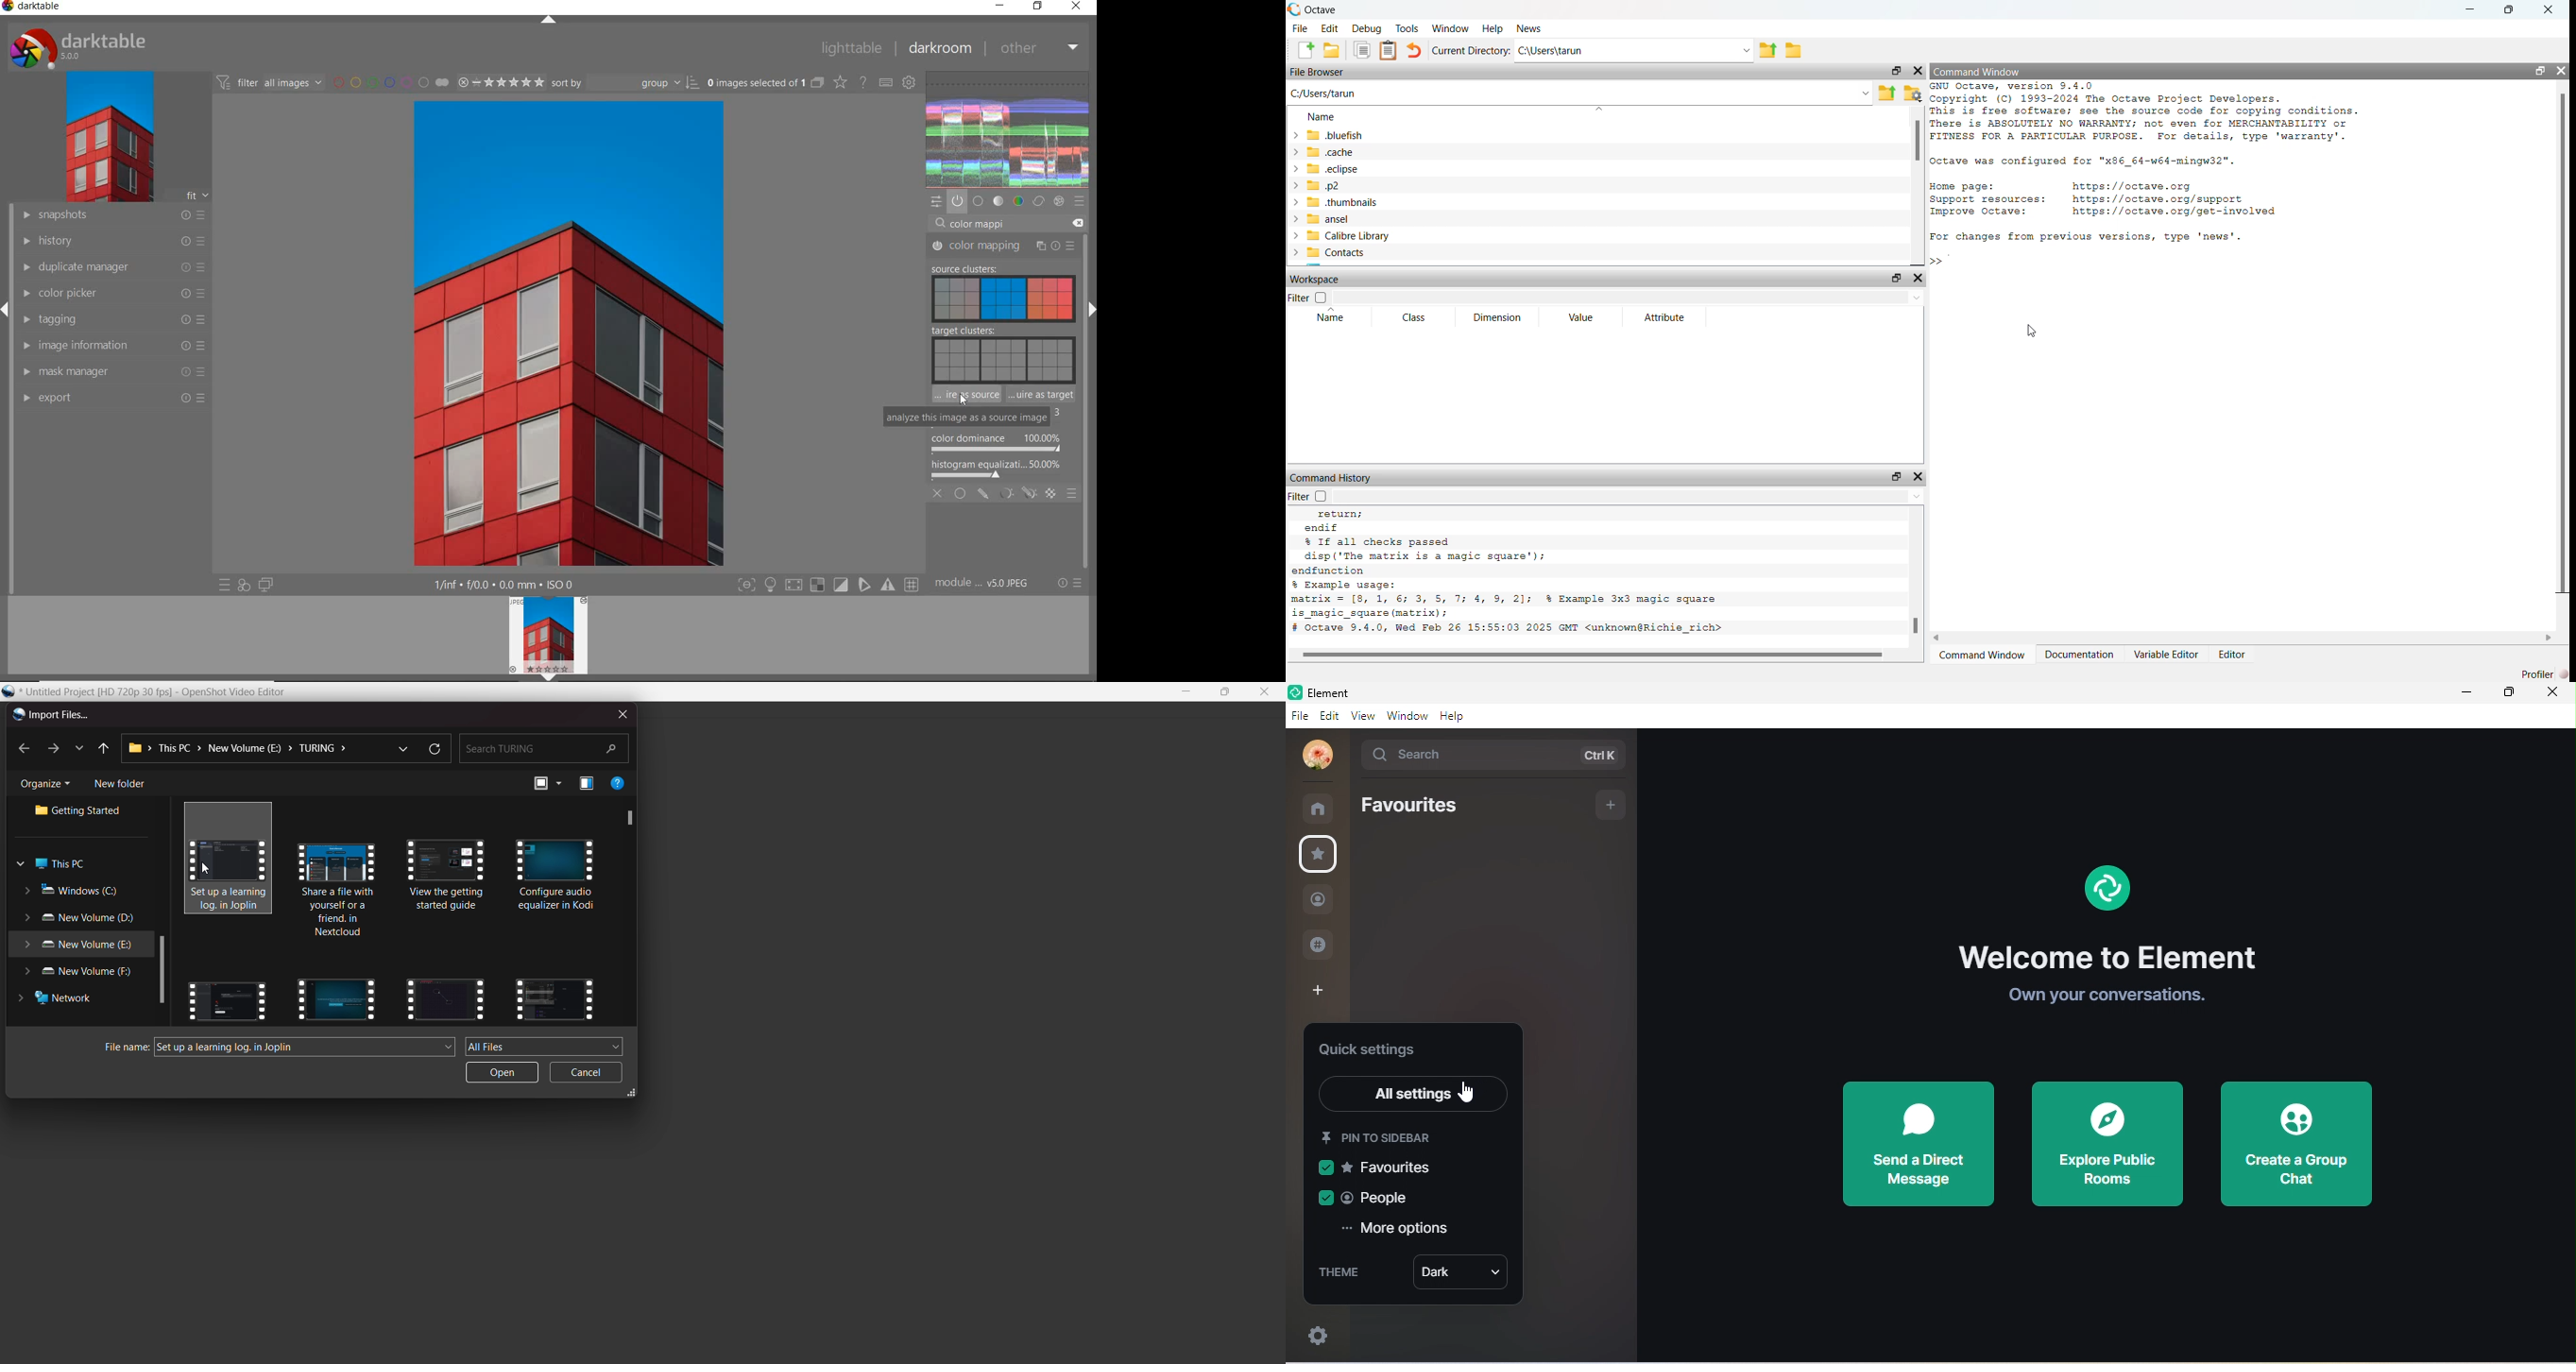 The width and height of the screenshot is (2576, 1372). Describe the element at coordinates (529, 333) in the screenshot. I see `selected image ` at that location.